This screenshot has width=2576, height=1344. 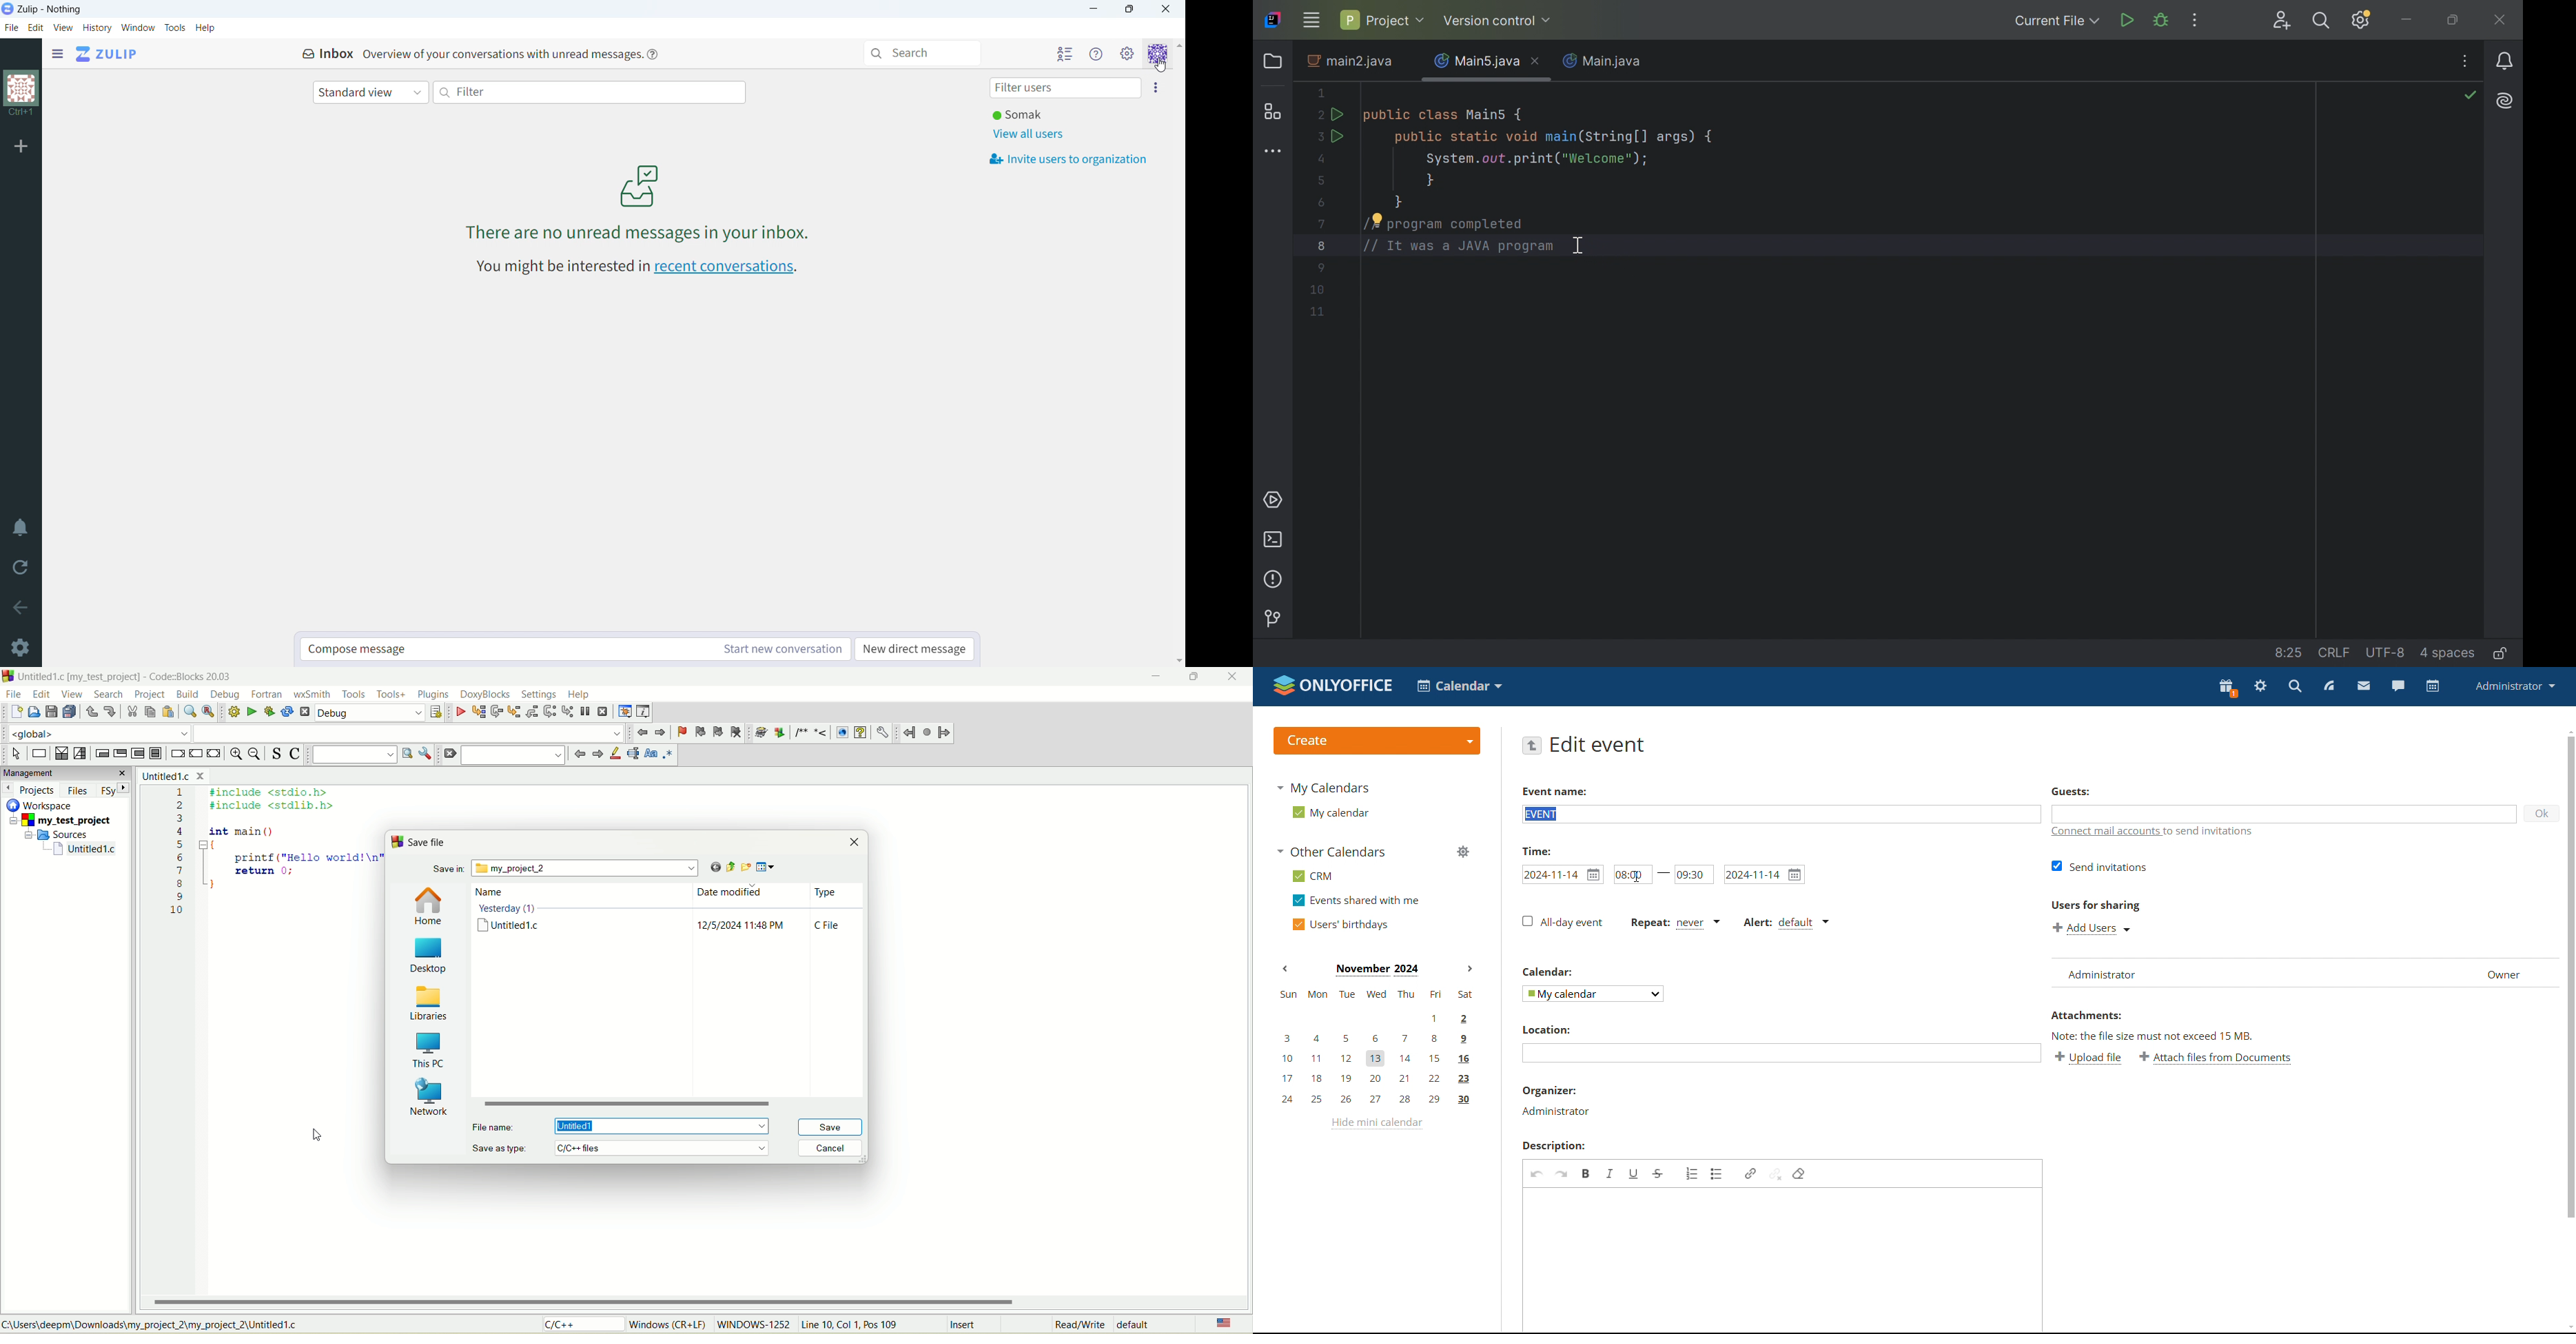 What do you see at coordinates (738, 732) in the screenshot?
I see `clear bookmark` at bounding box center [738, 732].